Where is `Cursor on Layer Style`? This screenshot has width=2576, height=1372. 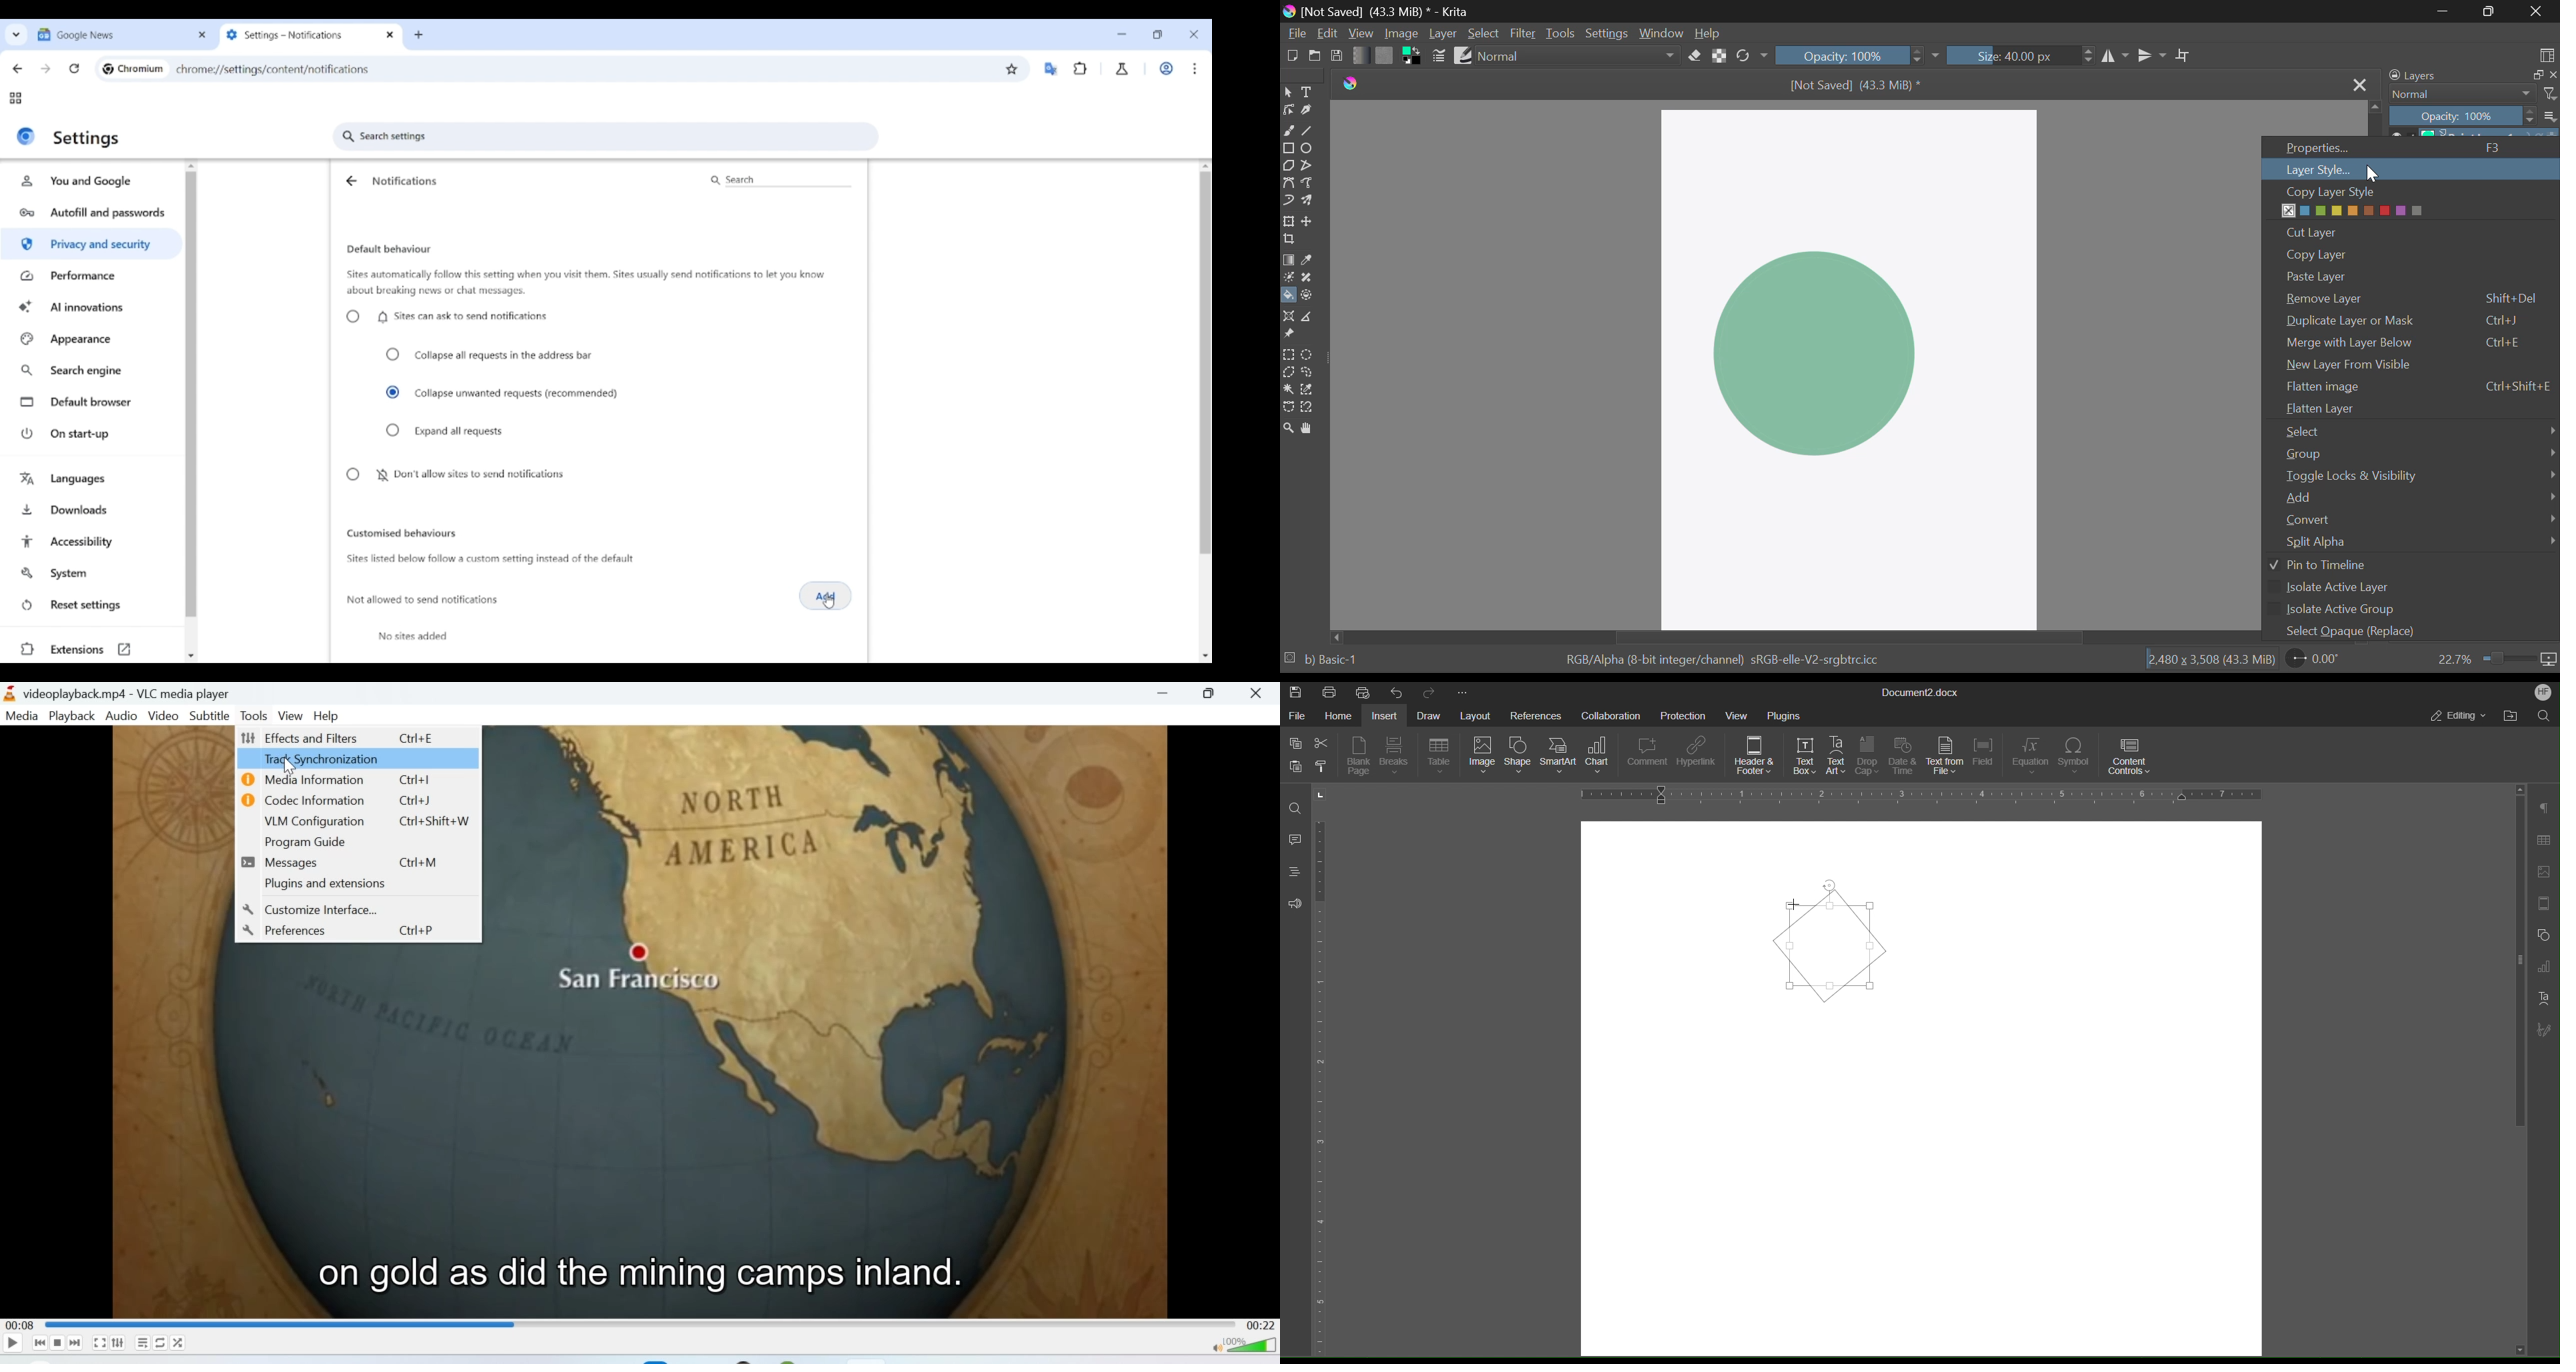 Cursor on Layer Style is located at coordinates (2408, 170).